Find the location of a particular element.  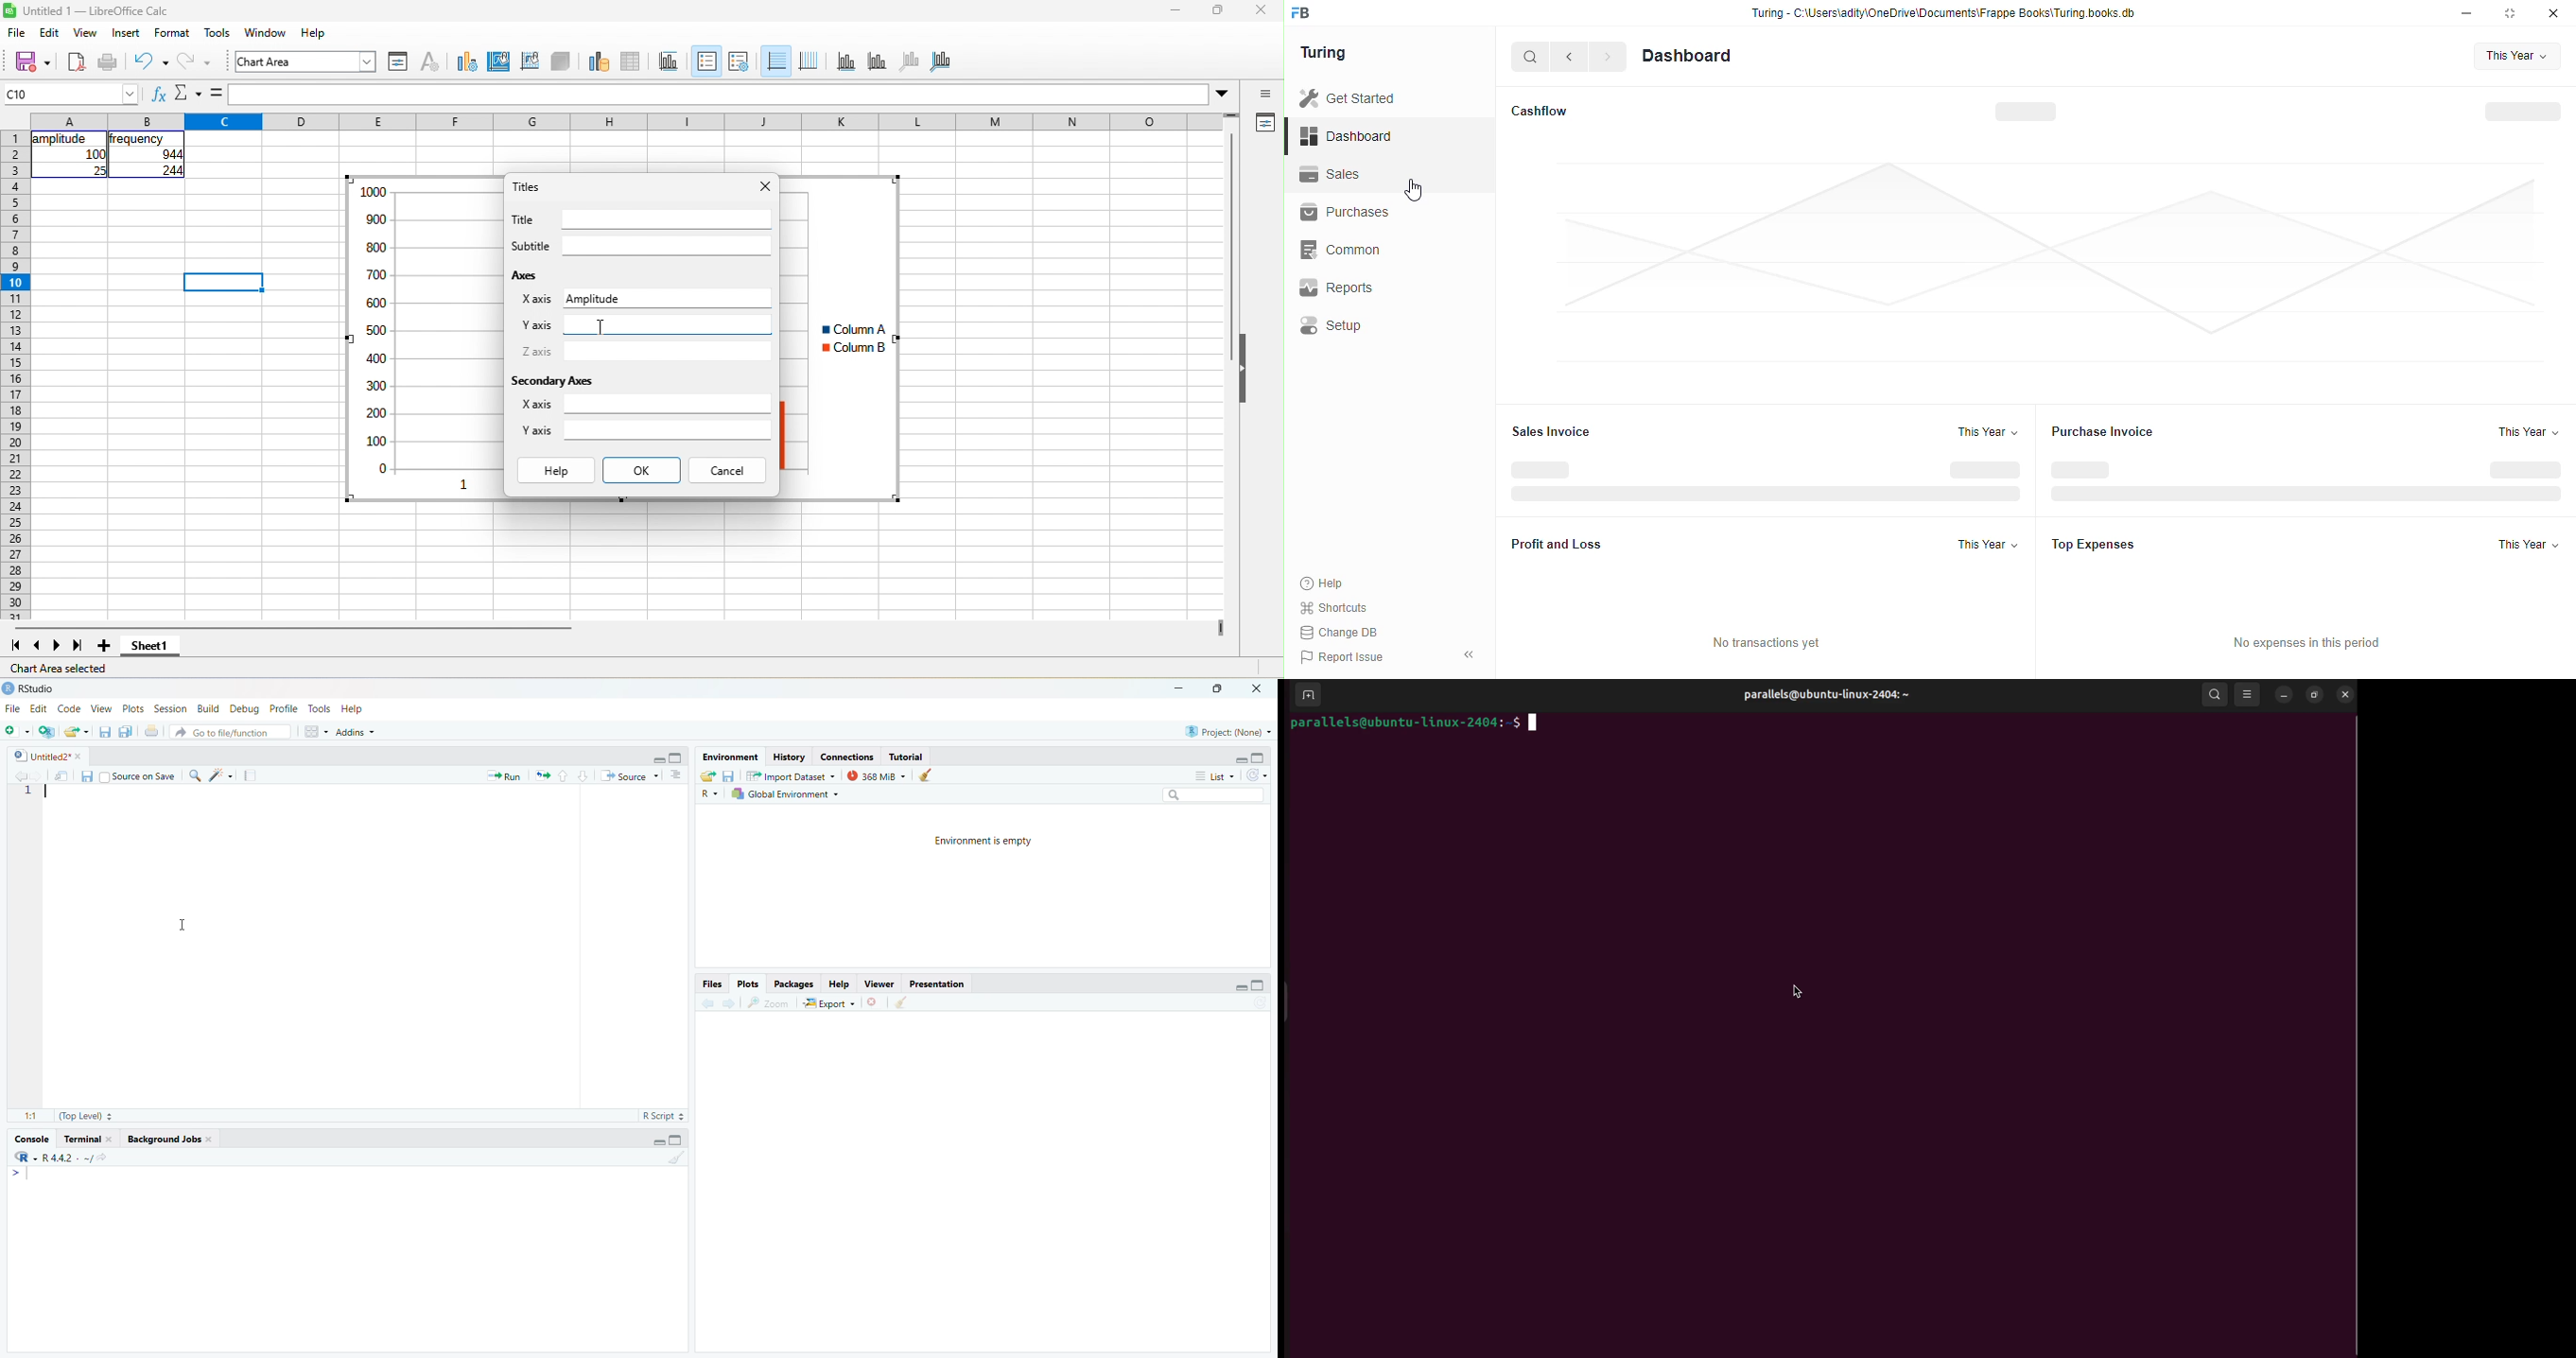

RStudio is located at coordinates (32, 689).